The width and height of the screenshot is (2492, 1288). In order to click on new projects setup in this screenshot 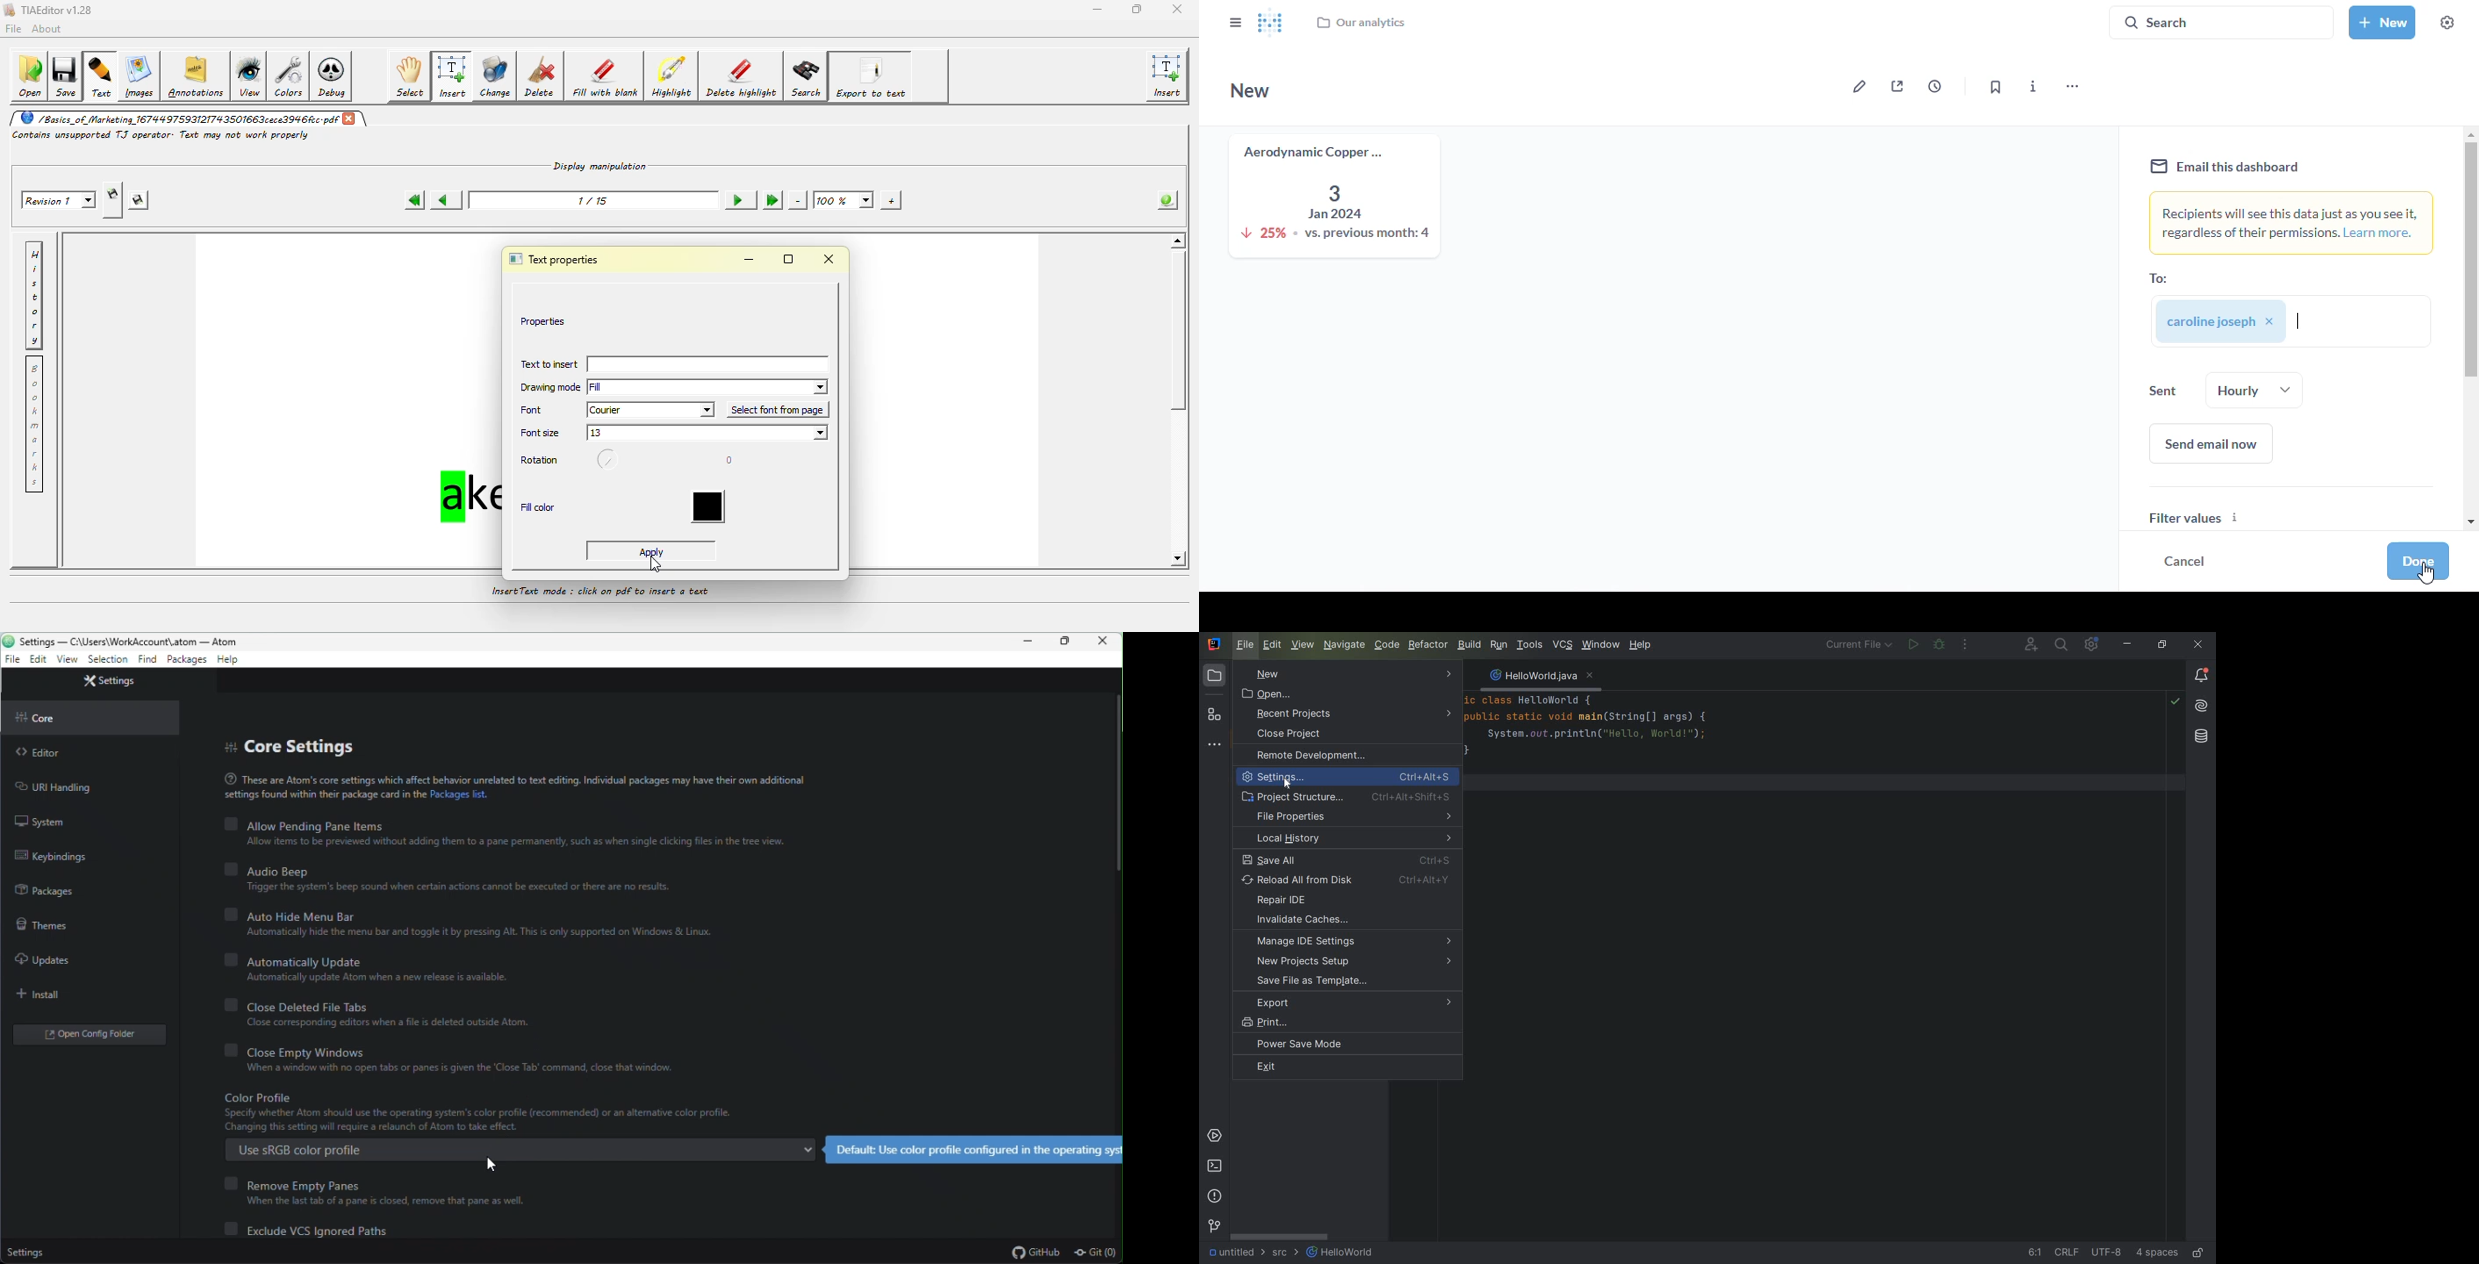, I will do `click(1355, 962)`.